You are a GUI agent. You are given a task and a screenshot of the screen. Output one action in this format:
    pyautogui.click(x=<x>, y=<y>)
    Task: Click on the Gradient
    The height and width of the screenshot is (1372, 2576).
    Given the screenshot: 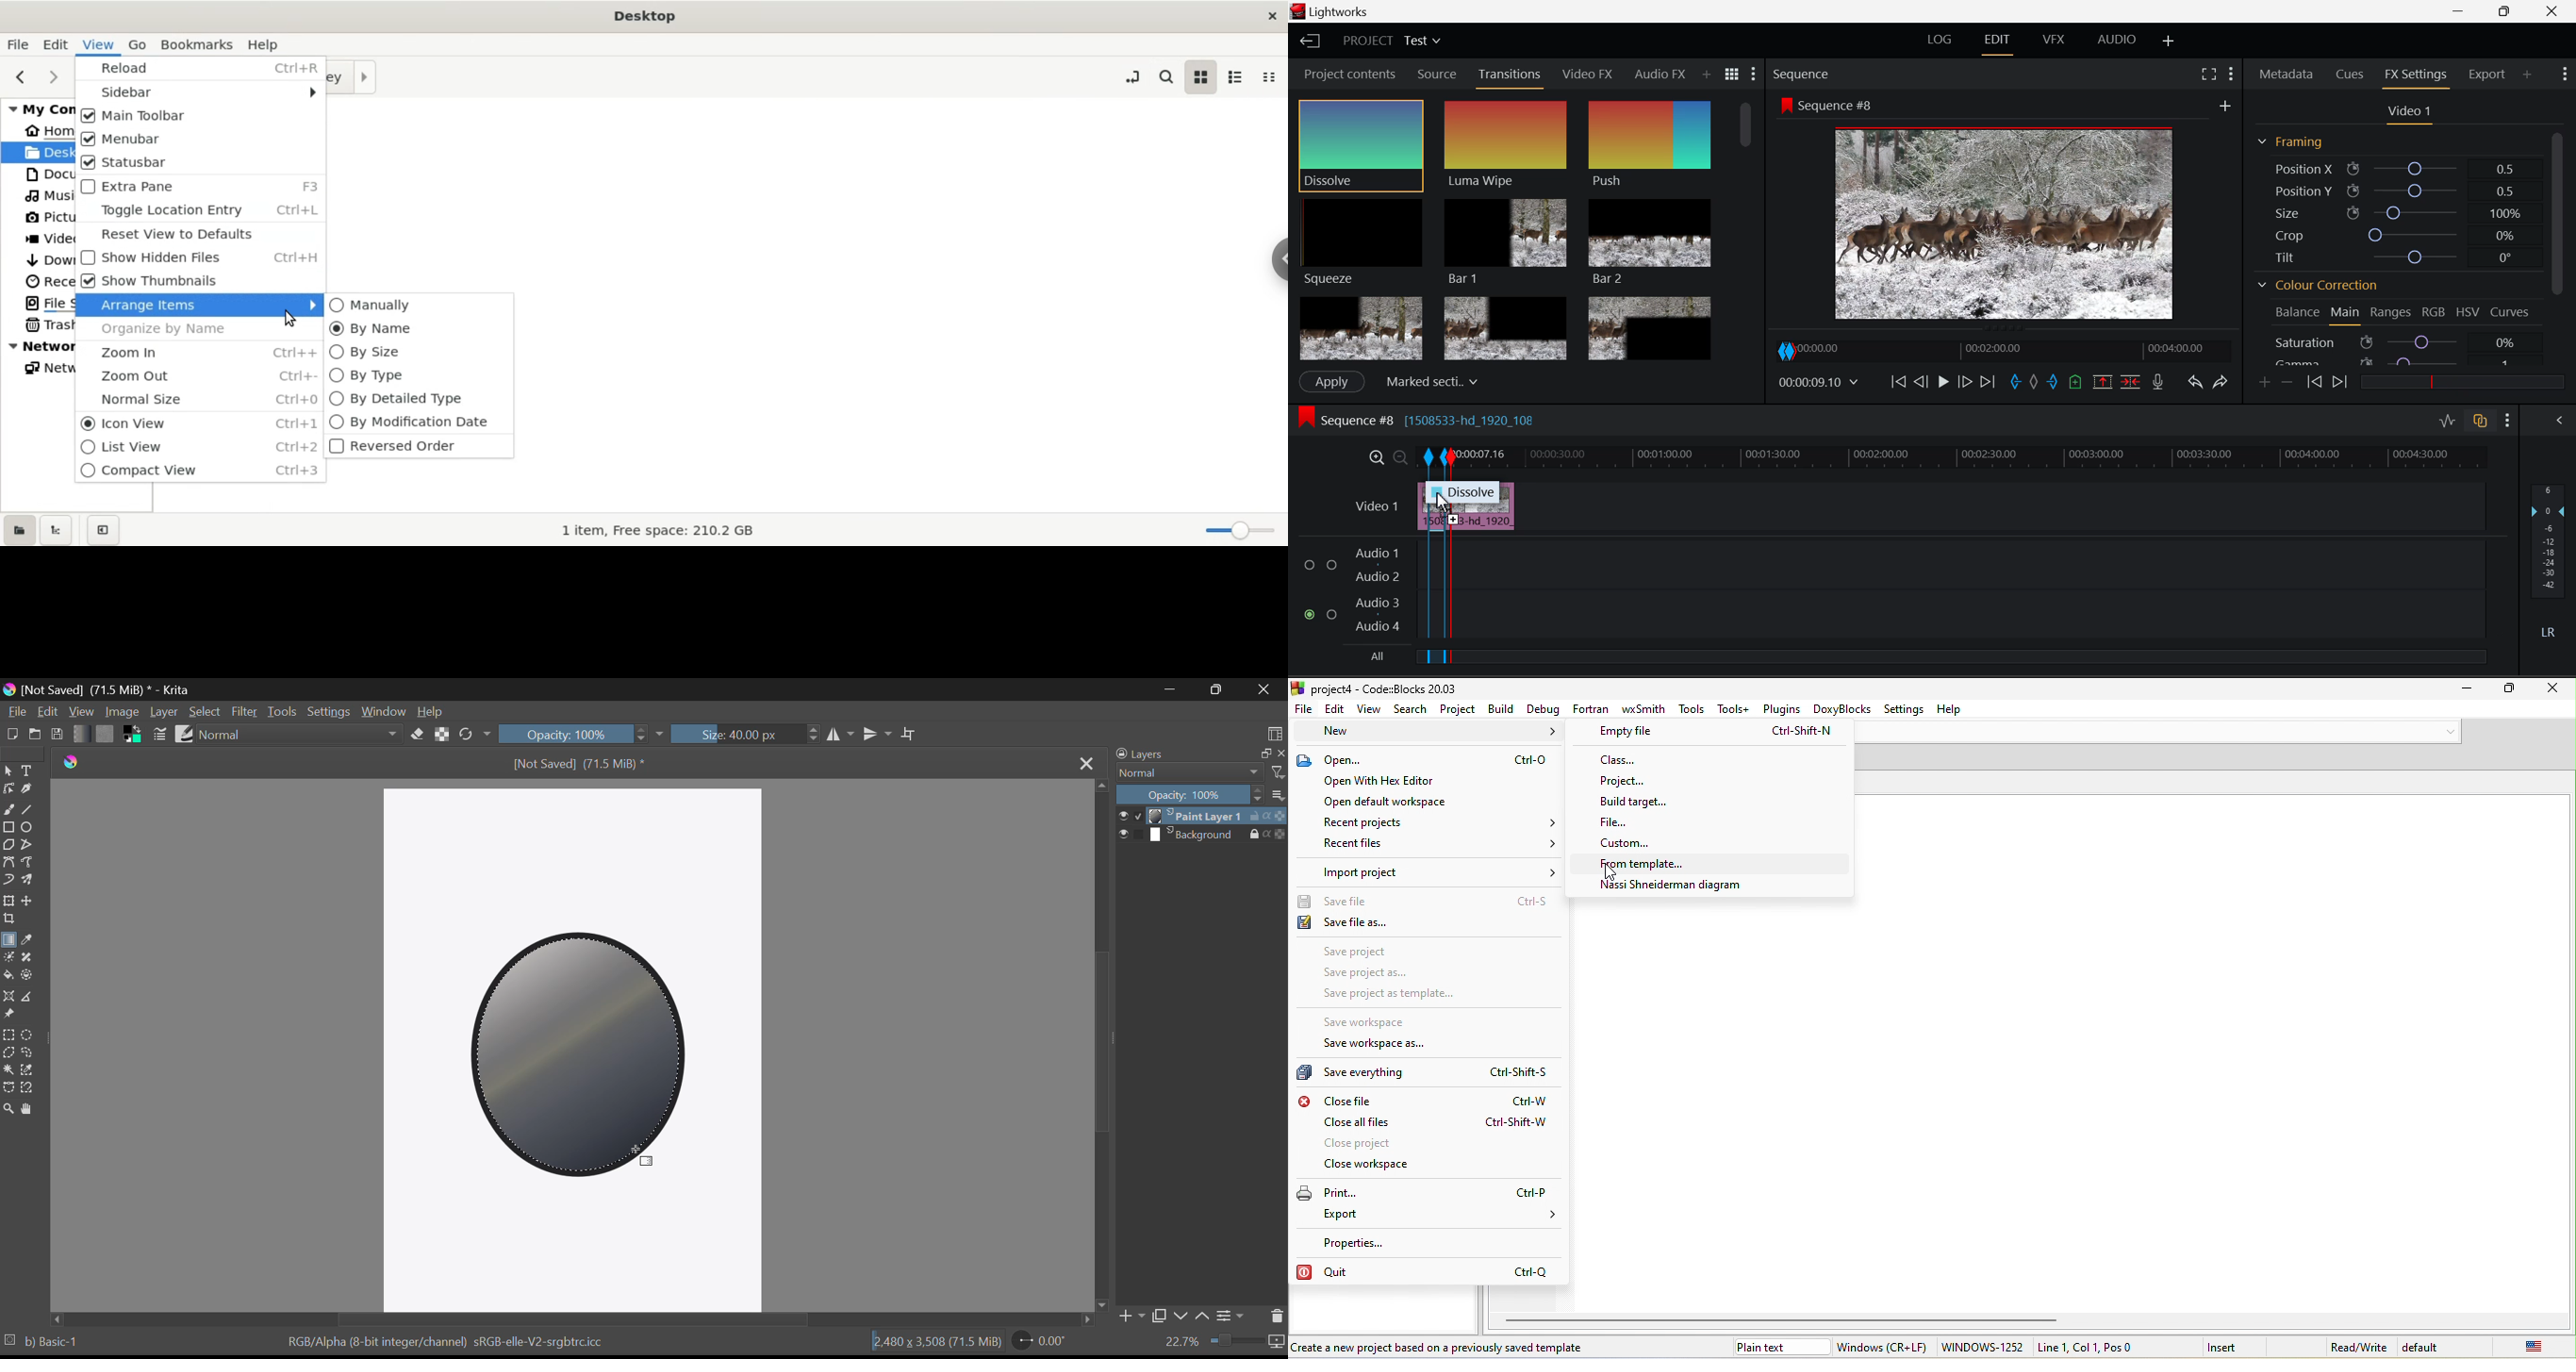 What is the action you would take?
    pyautogui.click(x=85, y=736)
    